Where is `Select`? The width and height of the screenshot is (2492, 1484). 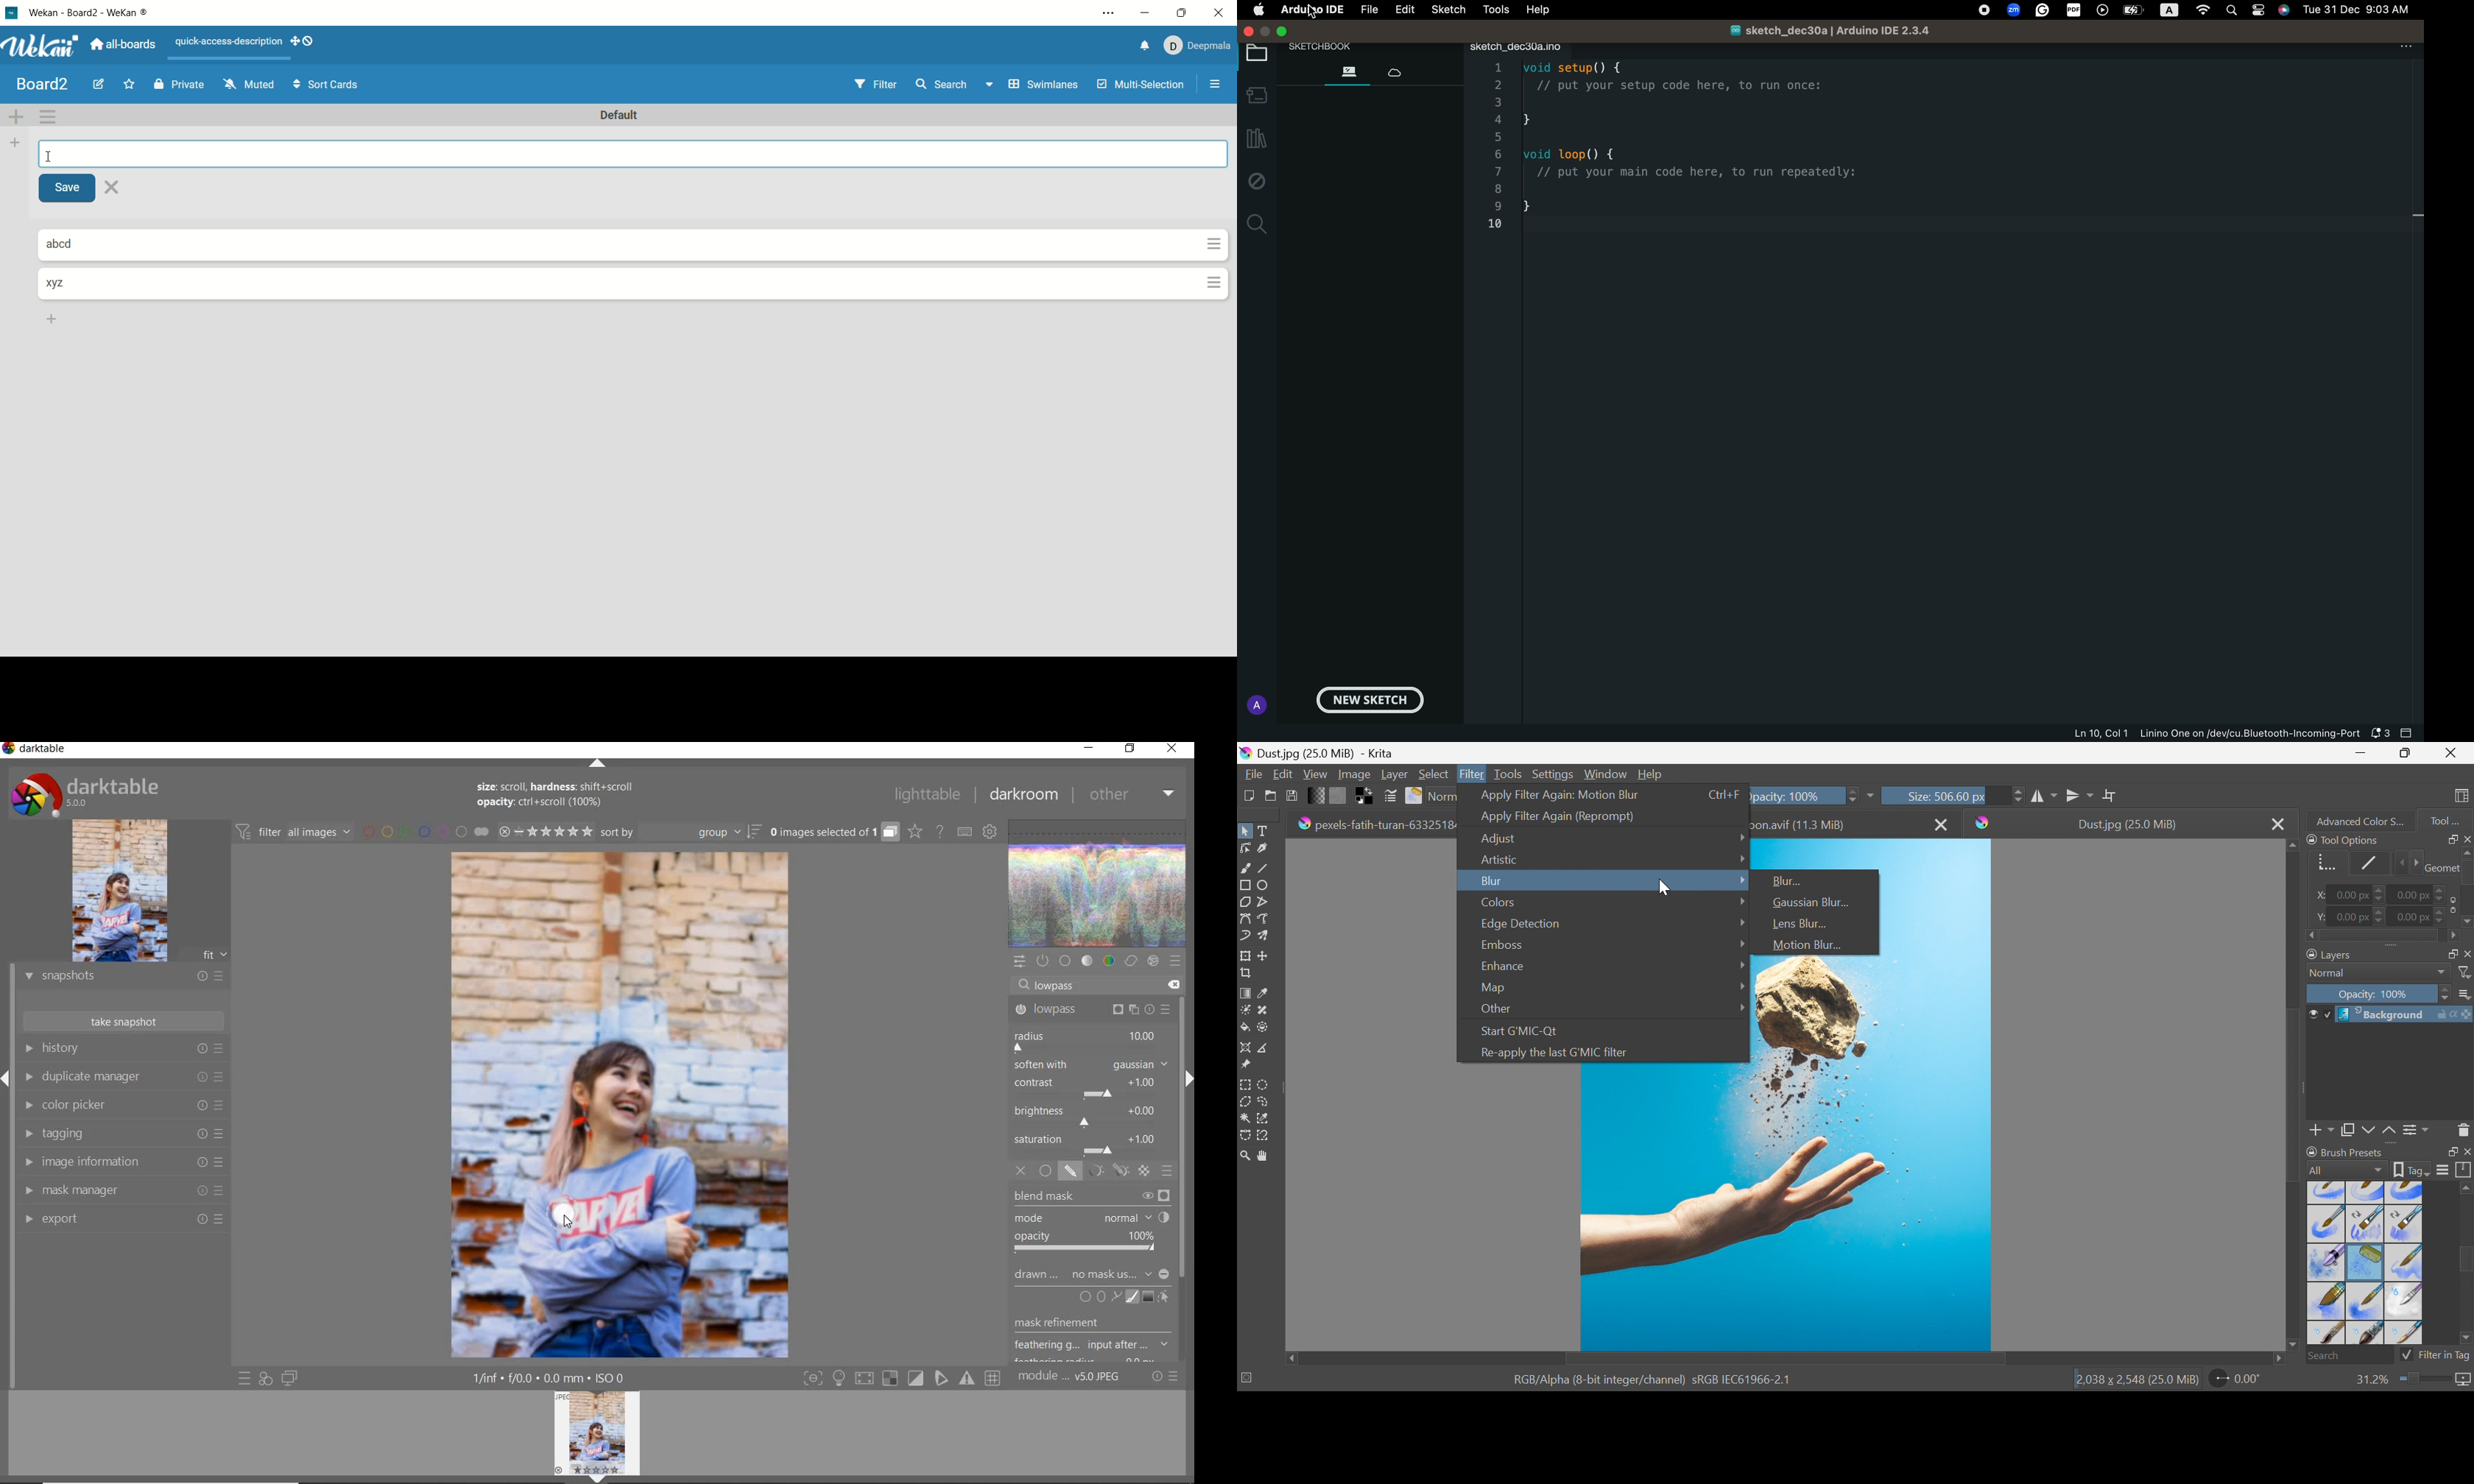 Select is located at coordinates (1434, 774).